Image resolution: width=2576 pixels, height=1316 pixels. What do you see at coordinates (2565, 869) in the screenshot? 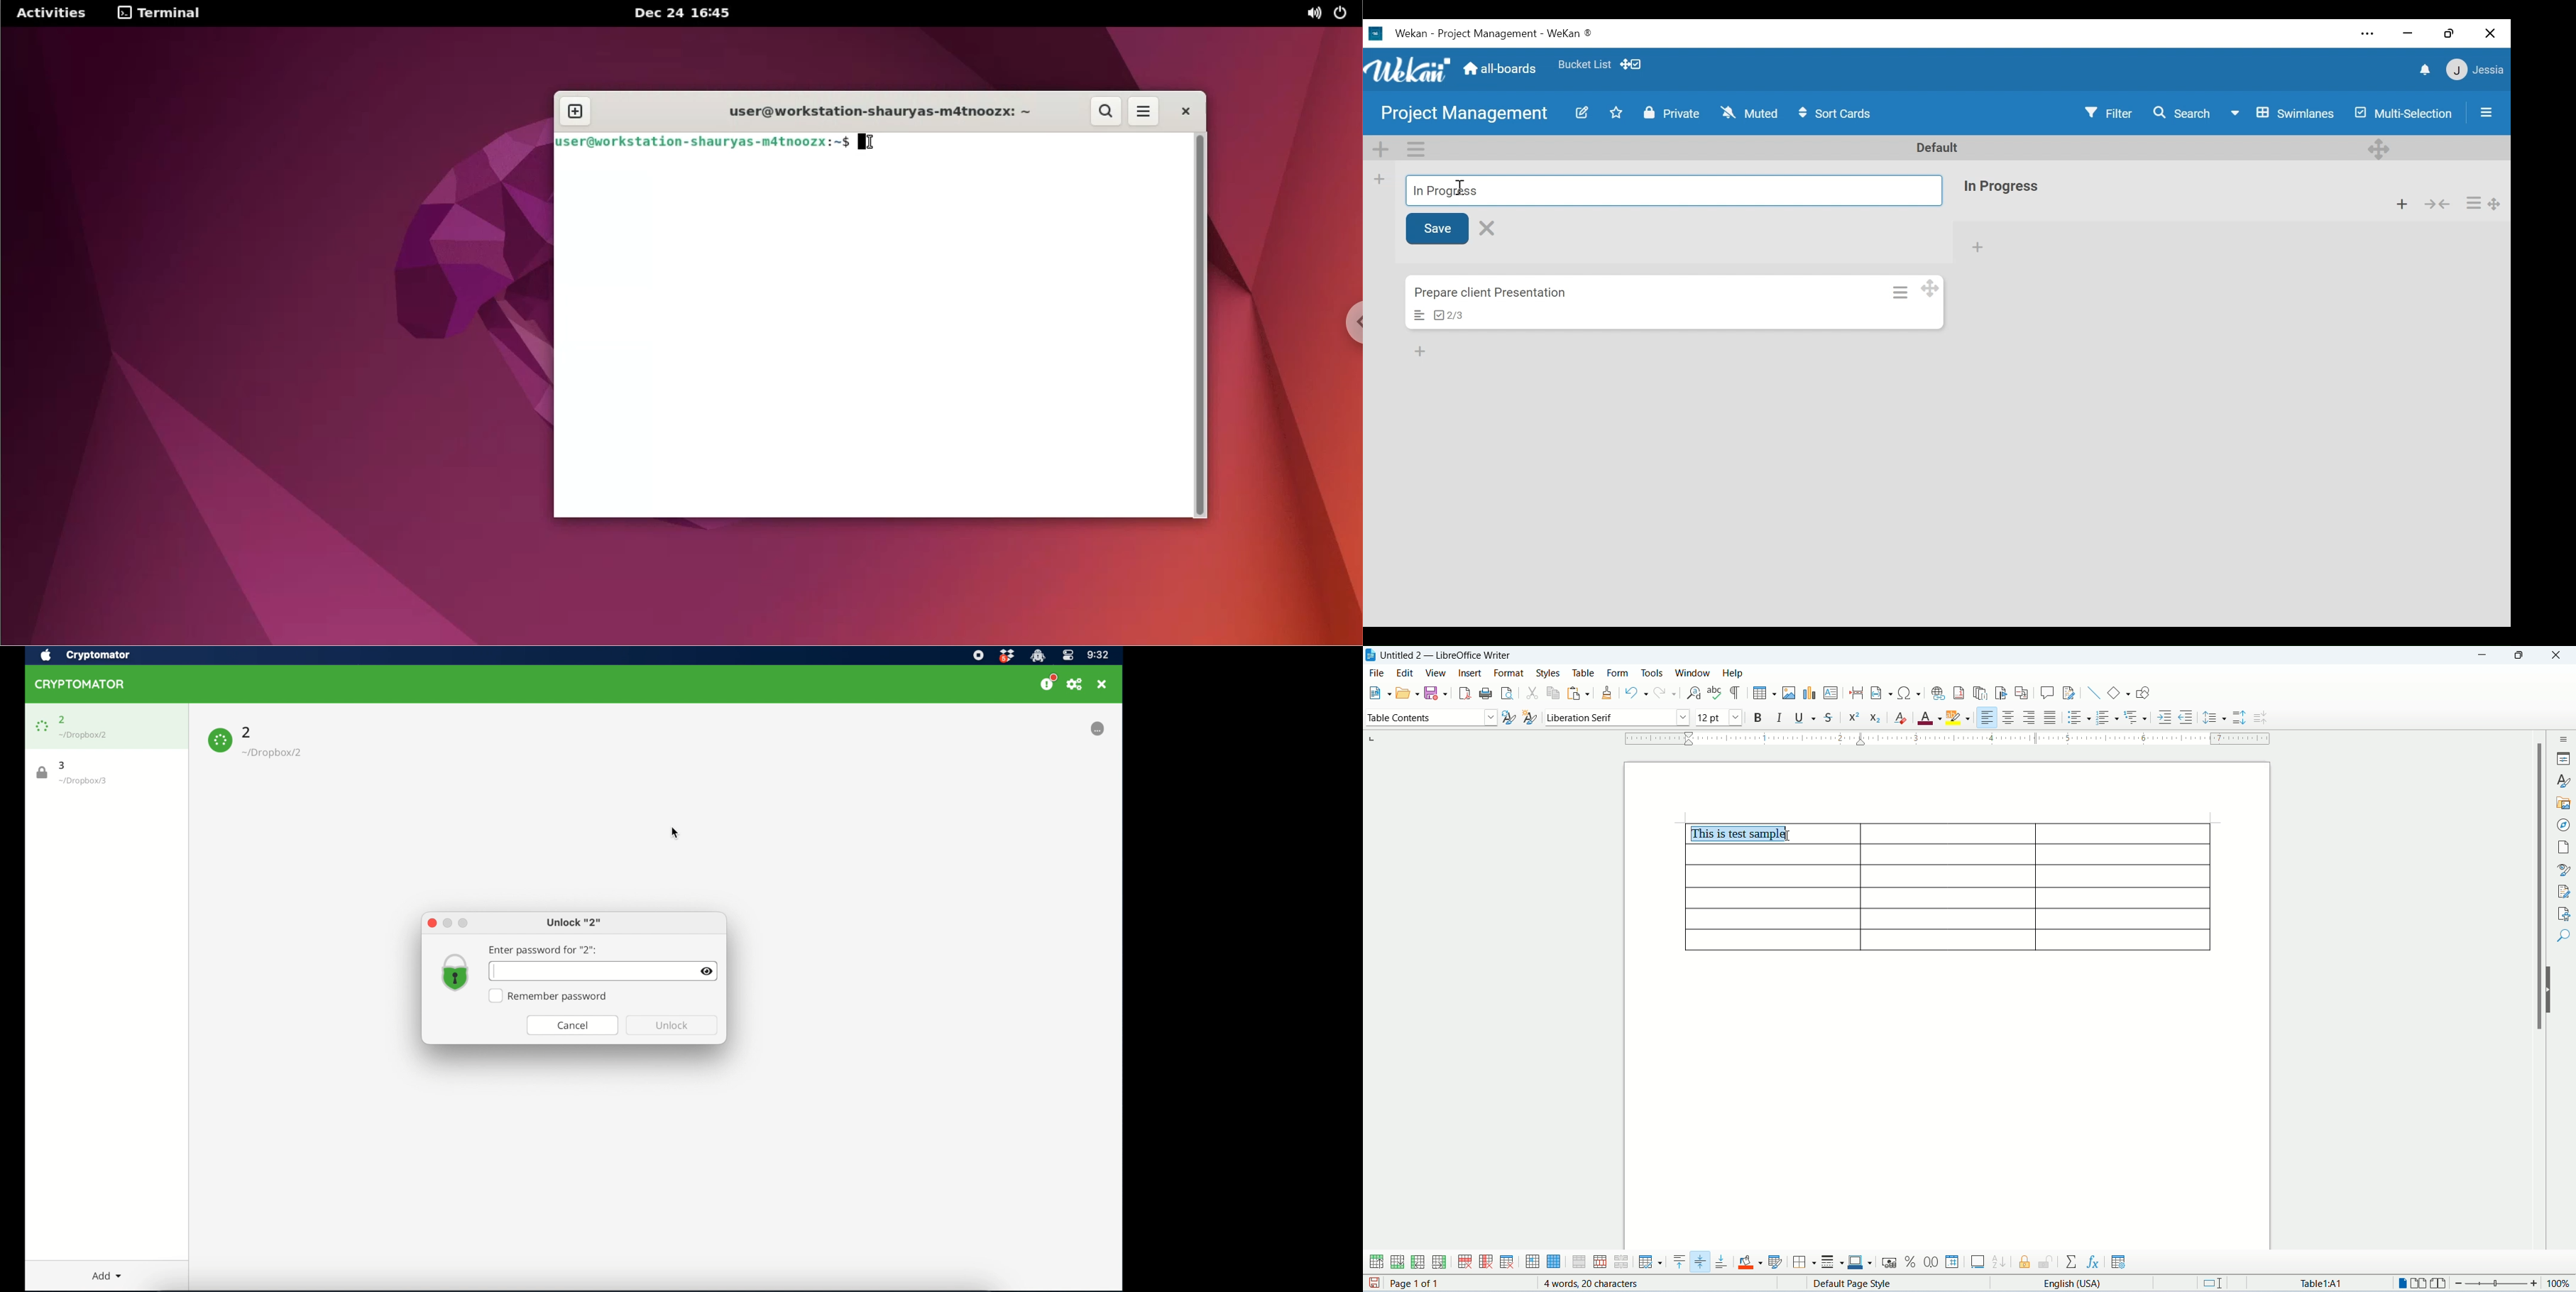
I see `style inspector` at bounding box center [2565, 869].